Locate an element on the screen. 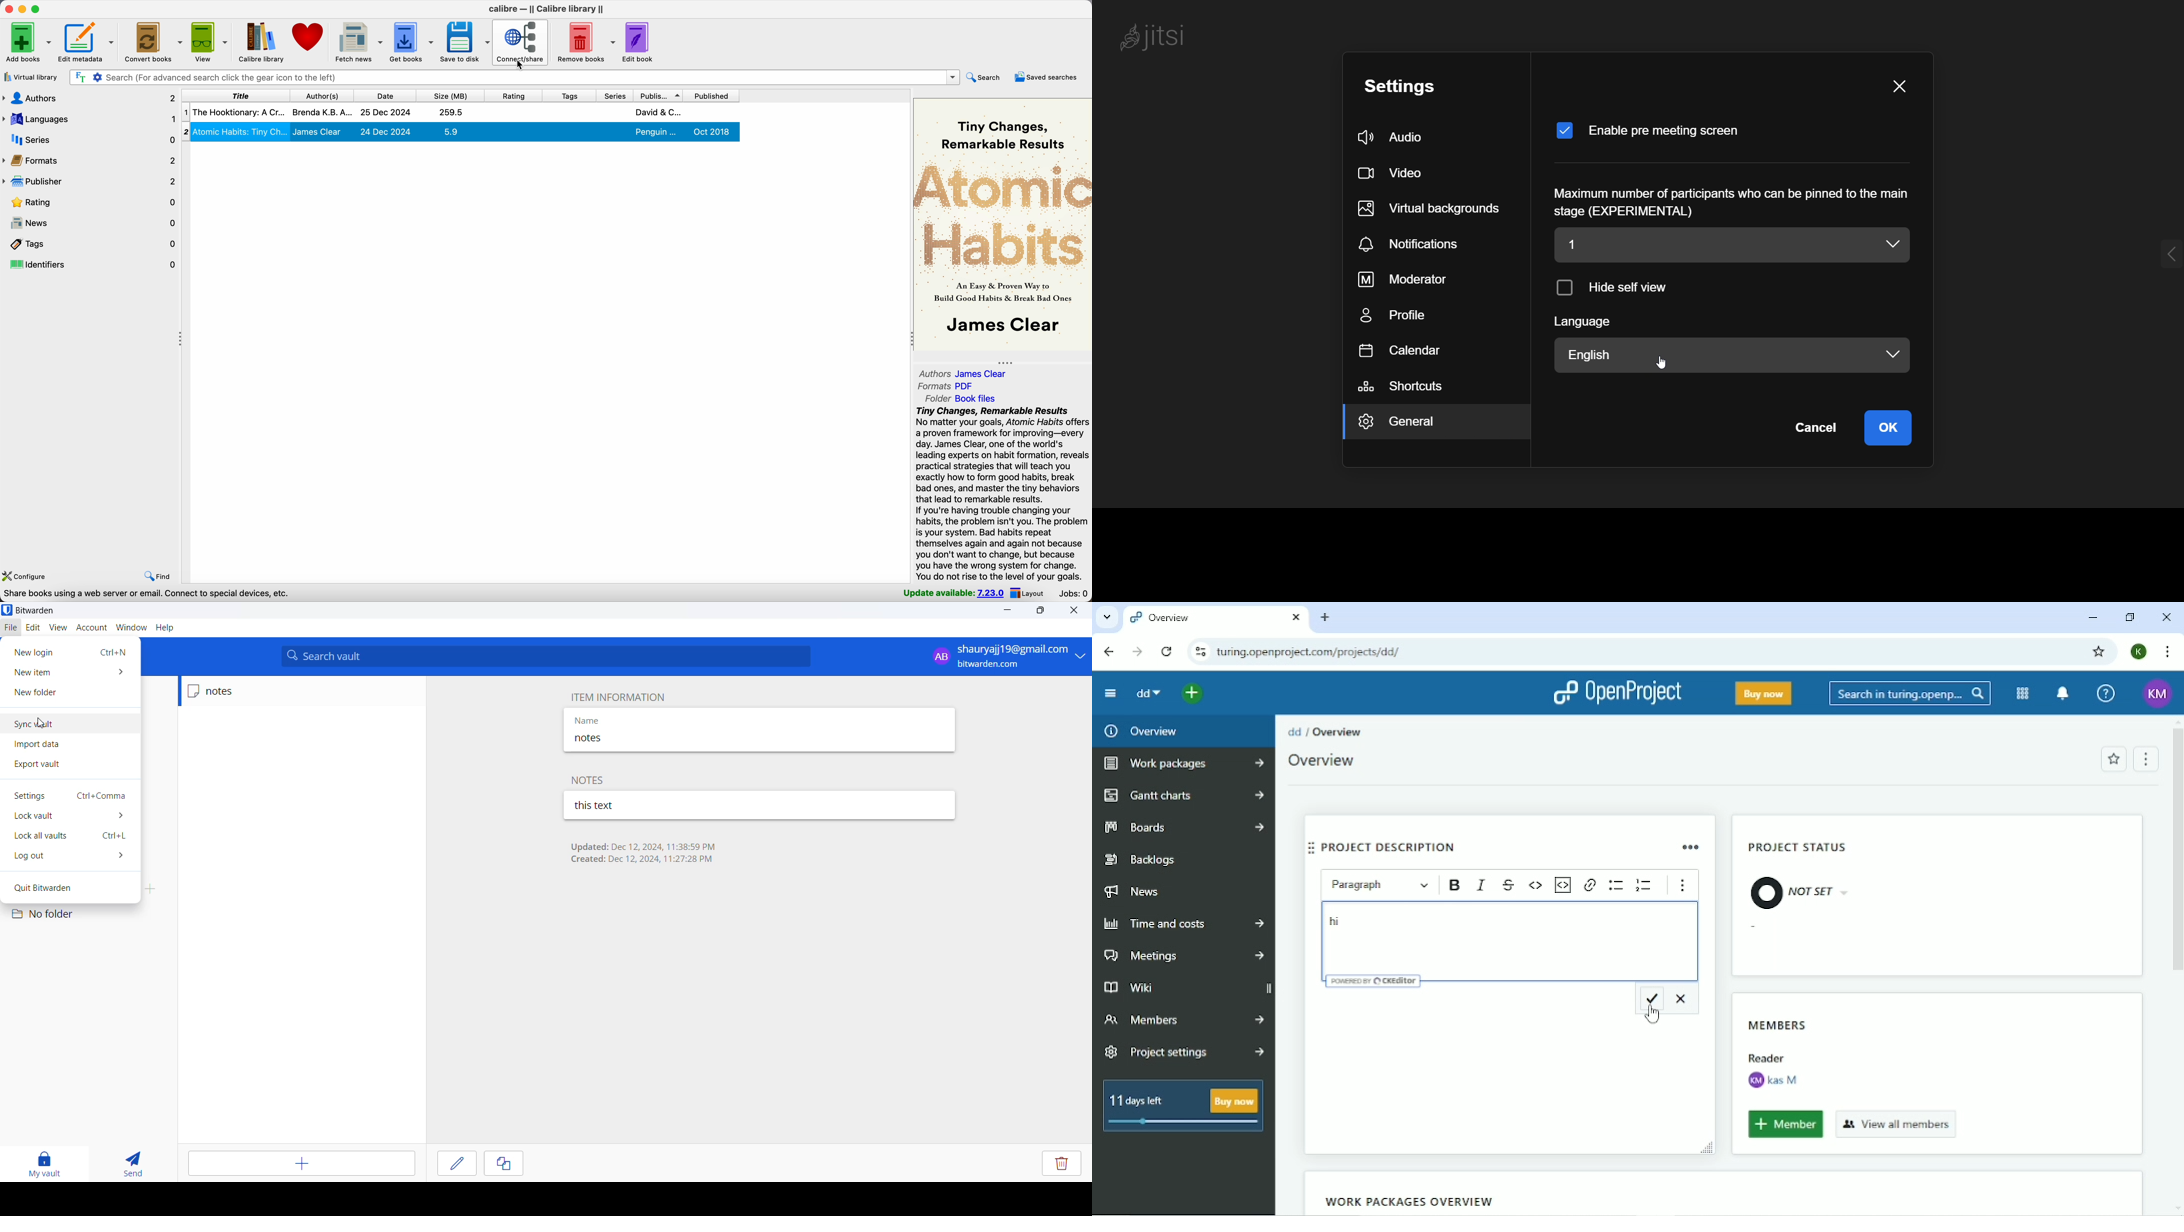 The width and height of the screenshot is (2184, 1232). Oct 2018 is located at coordinates (712, 132).